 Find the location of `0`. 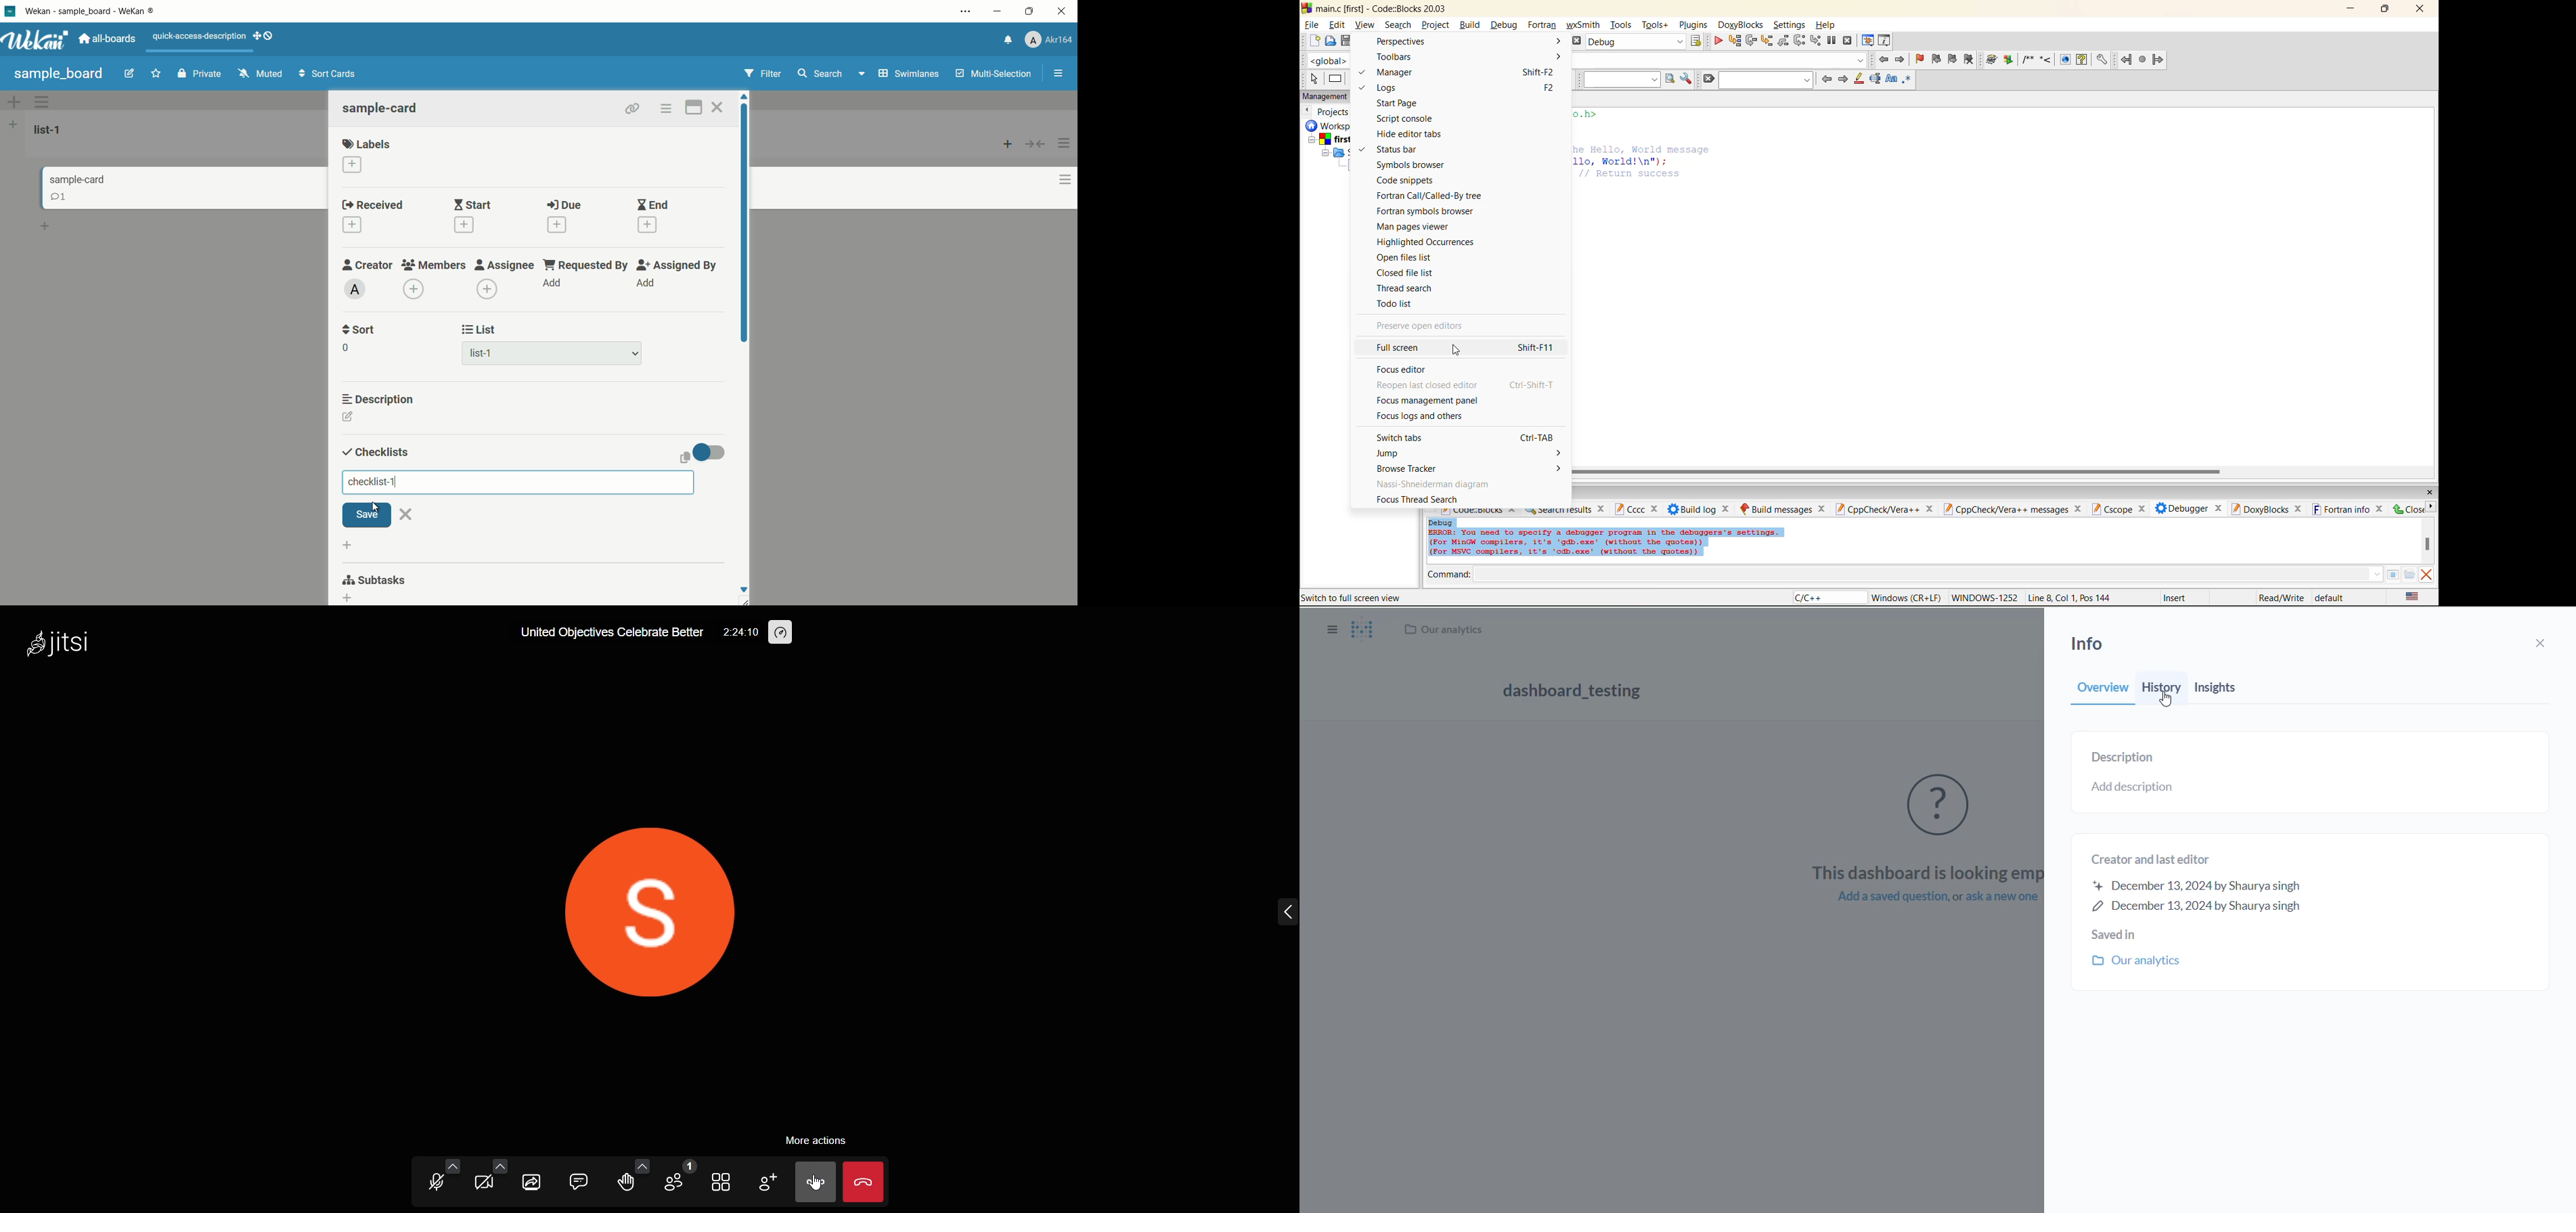

0 is located at coordinates (345, 348).